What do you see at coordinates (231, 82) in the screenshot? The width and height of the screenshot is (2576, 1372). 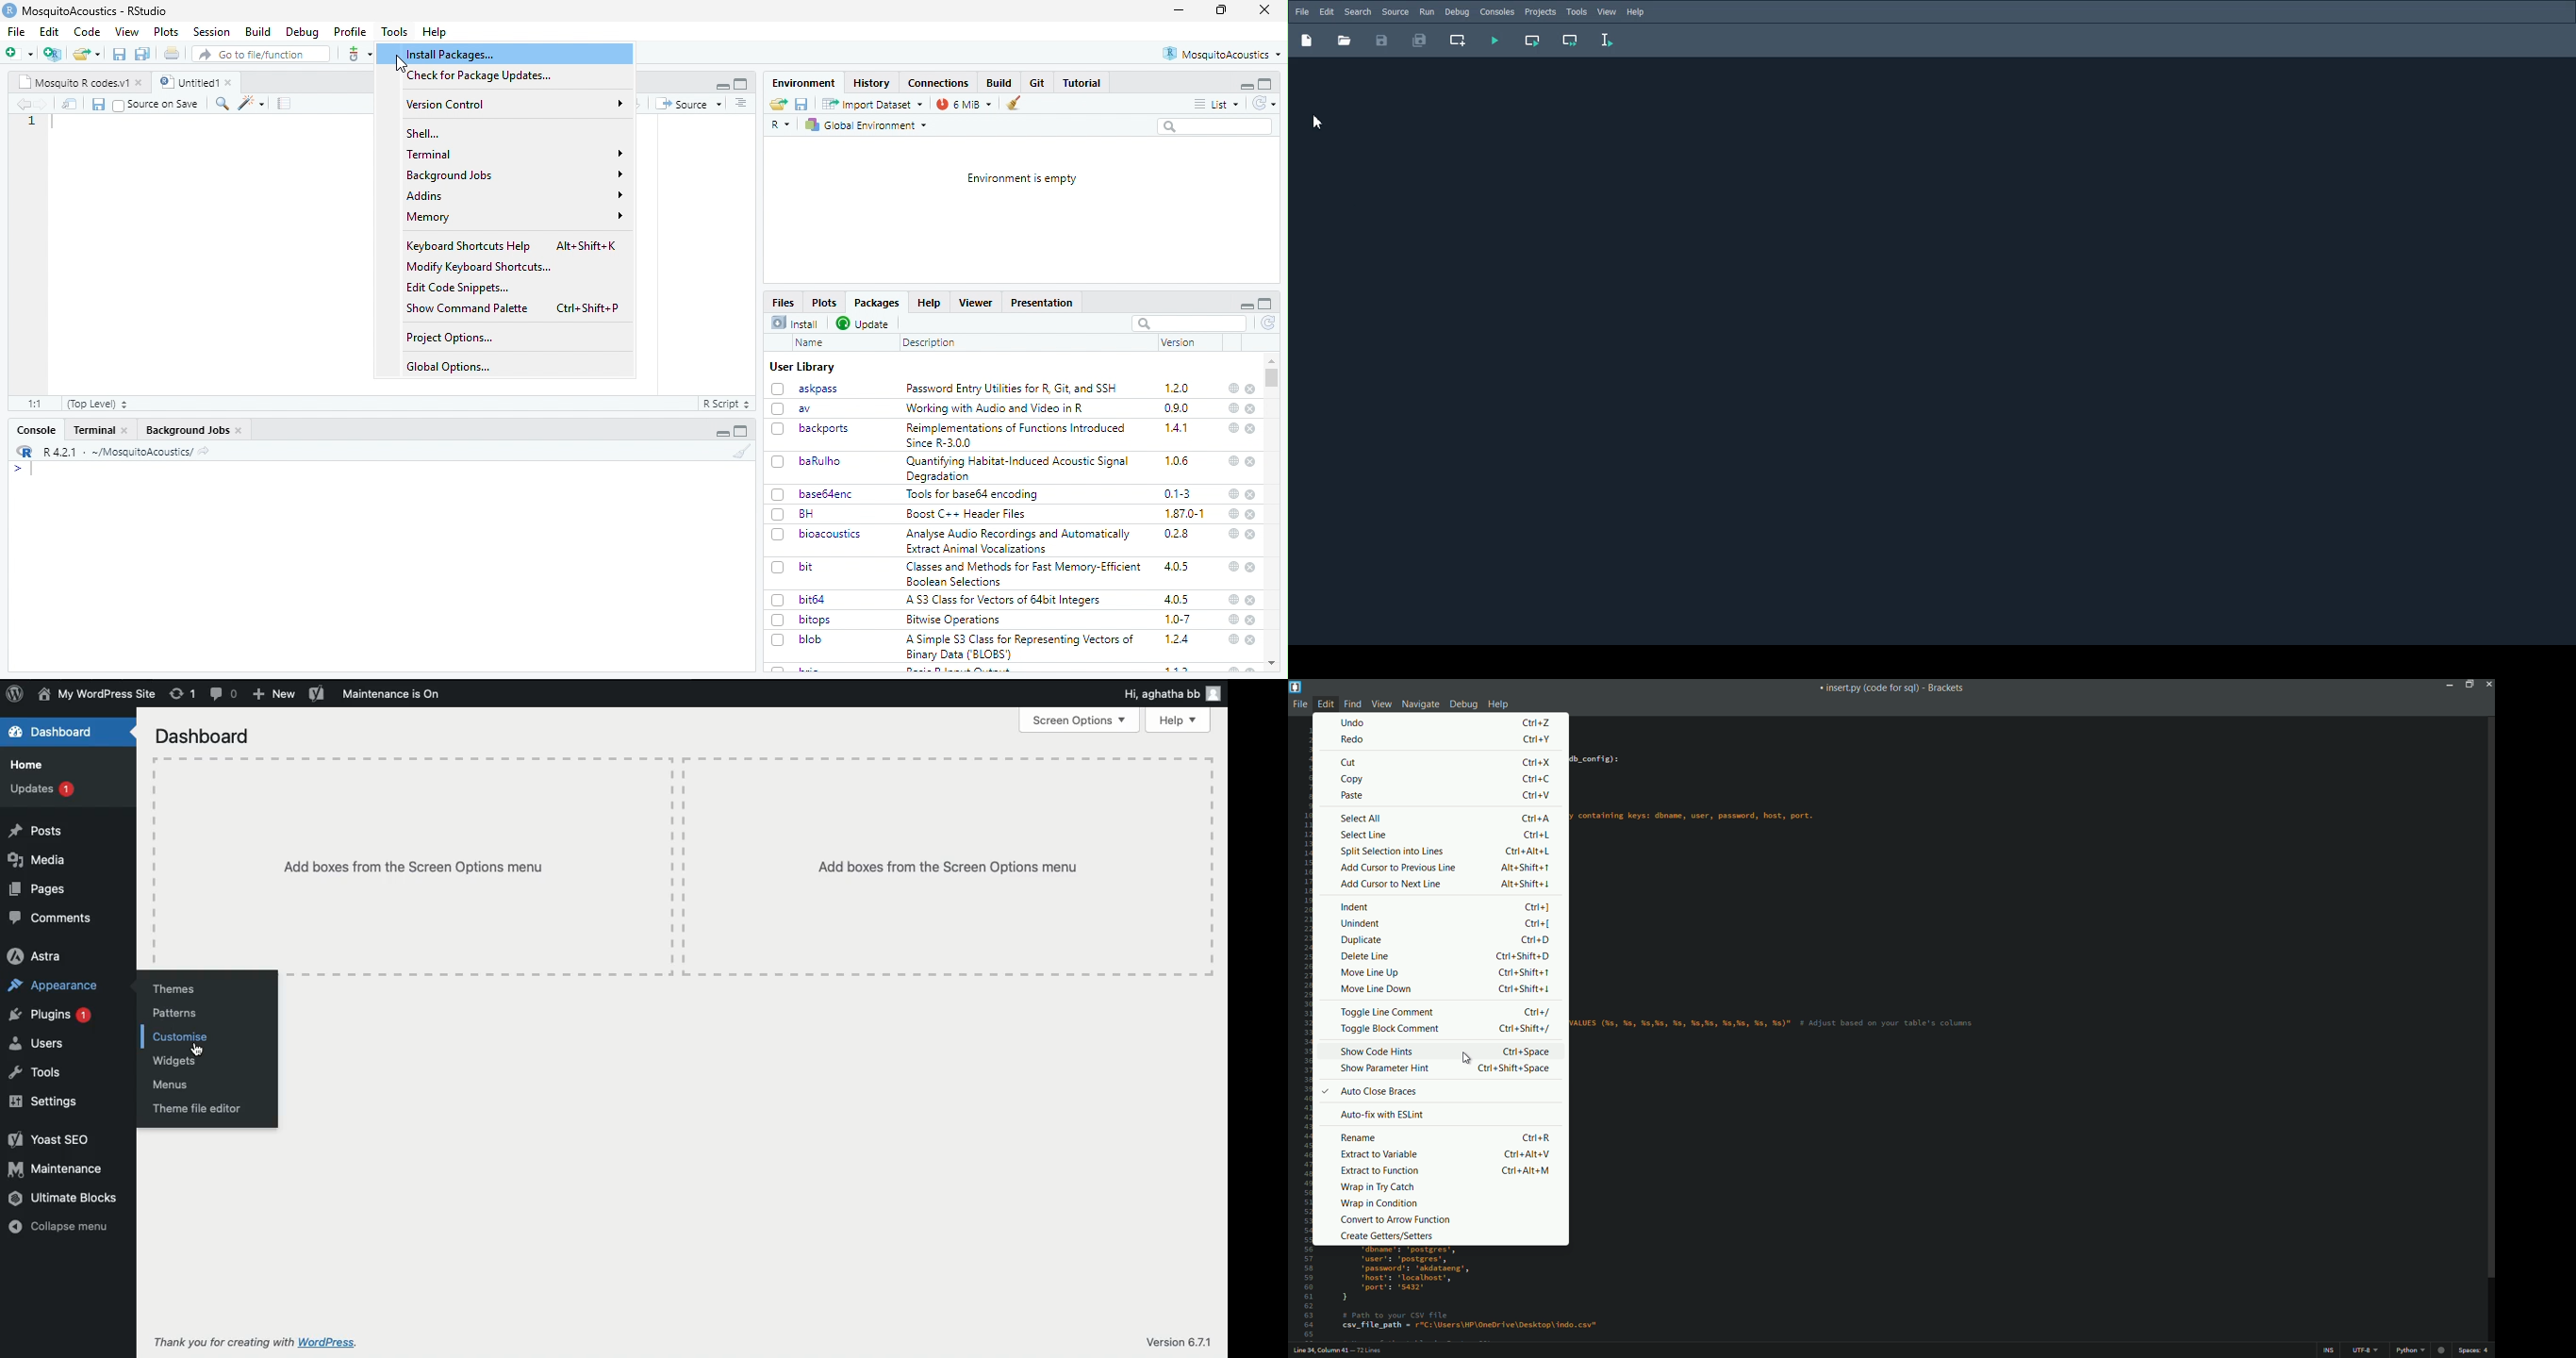 I see `close` at bounding box center [231, 82].